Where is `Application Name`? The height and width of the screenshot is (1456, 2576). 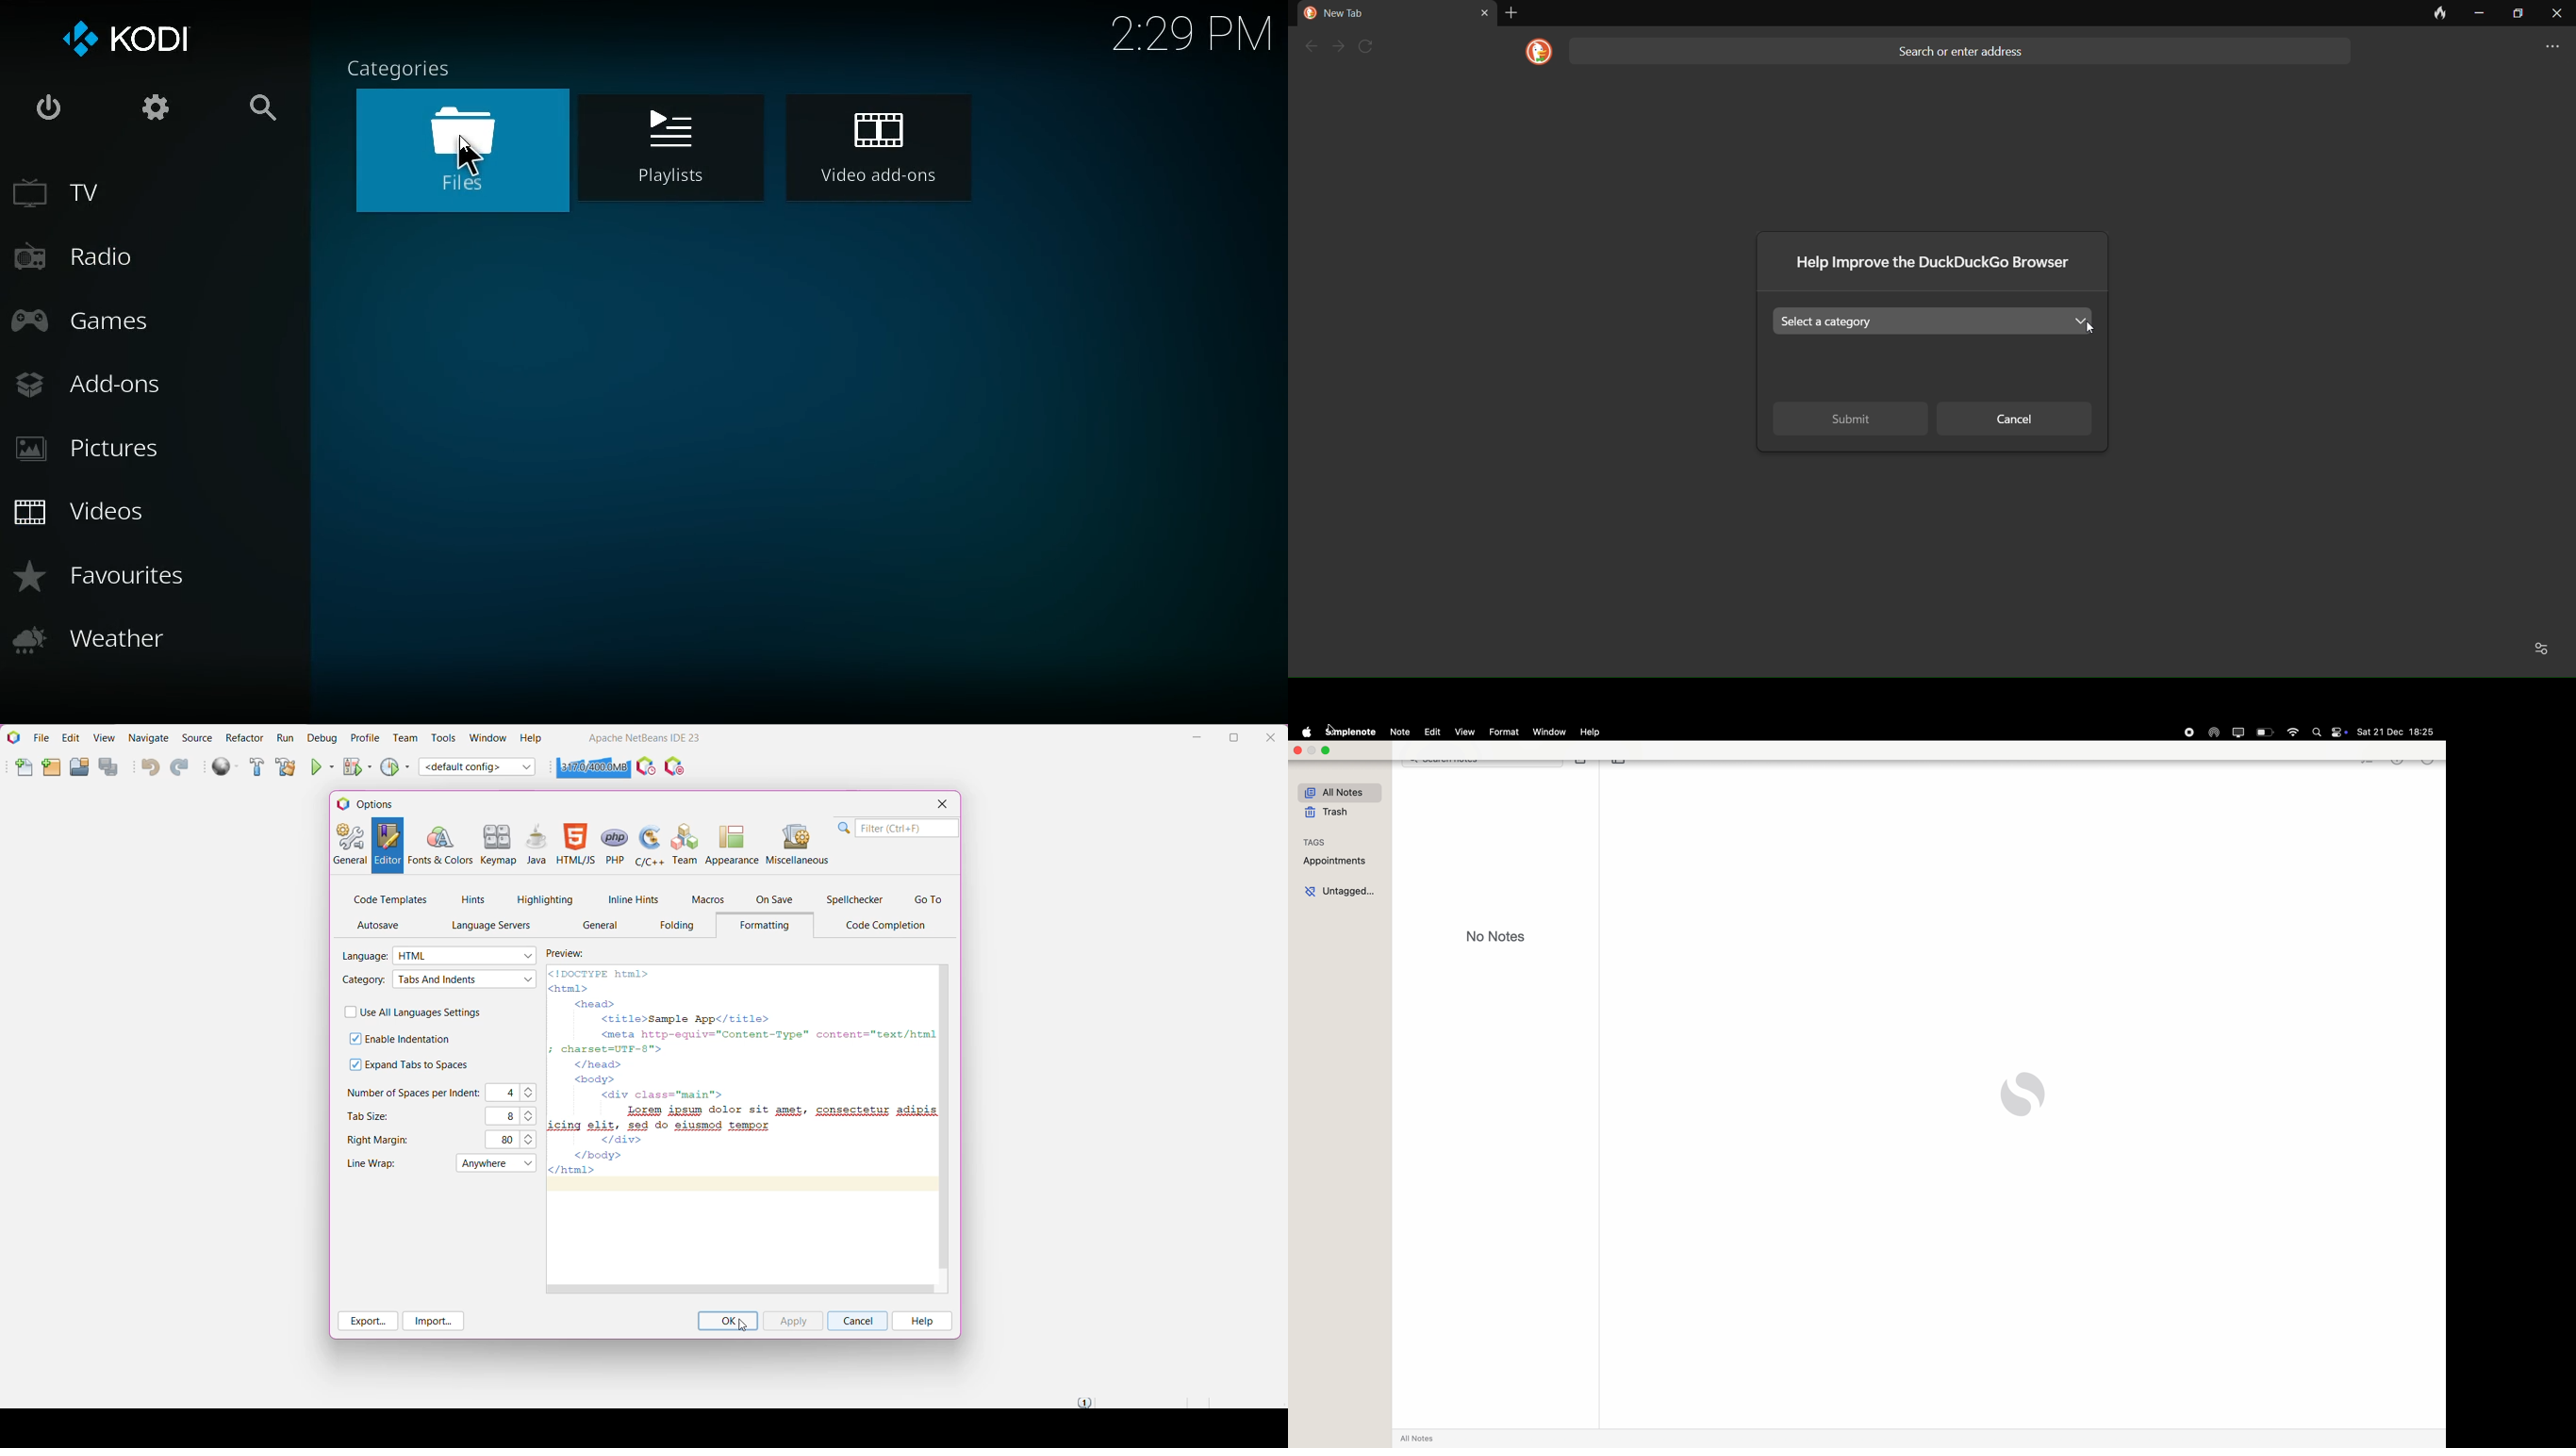 Application Name is located at coordinates (644, 737).